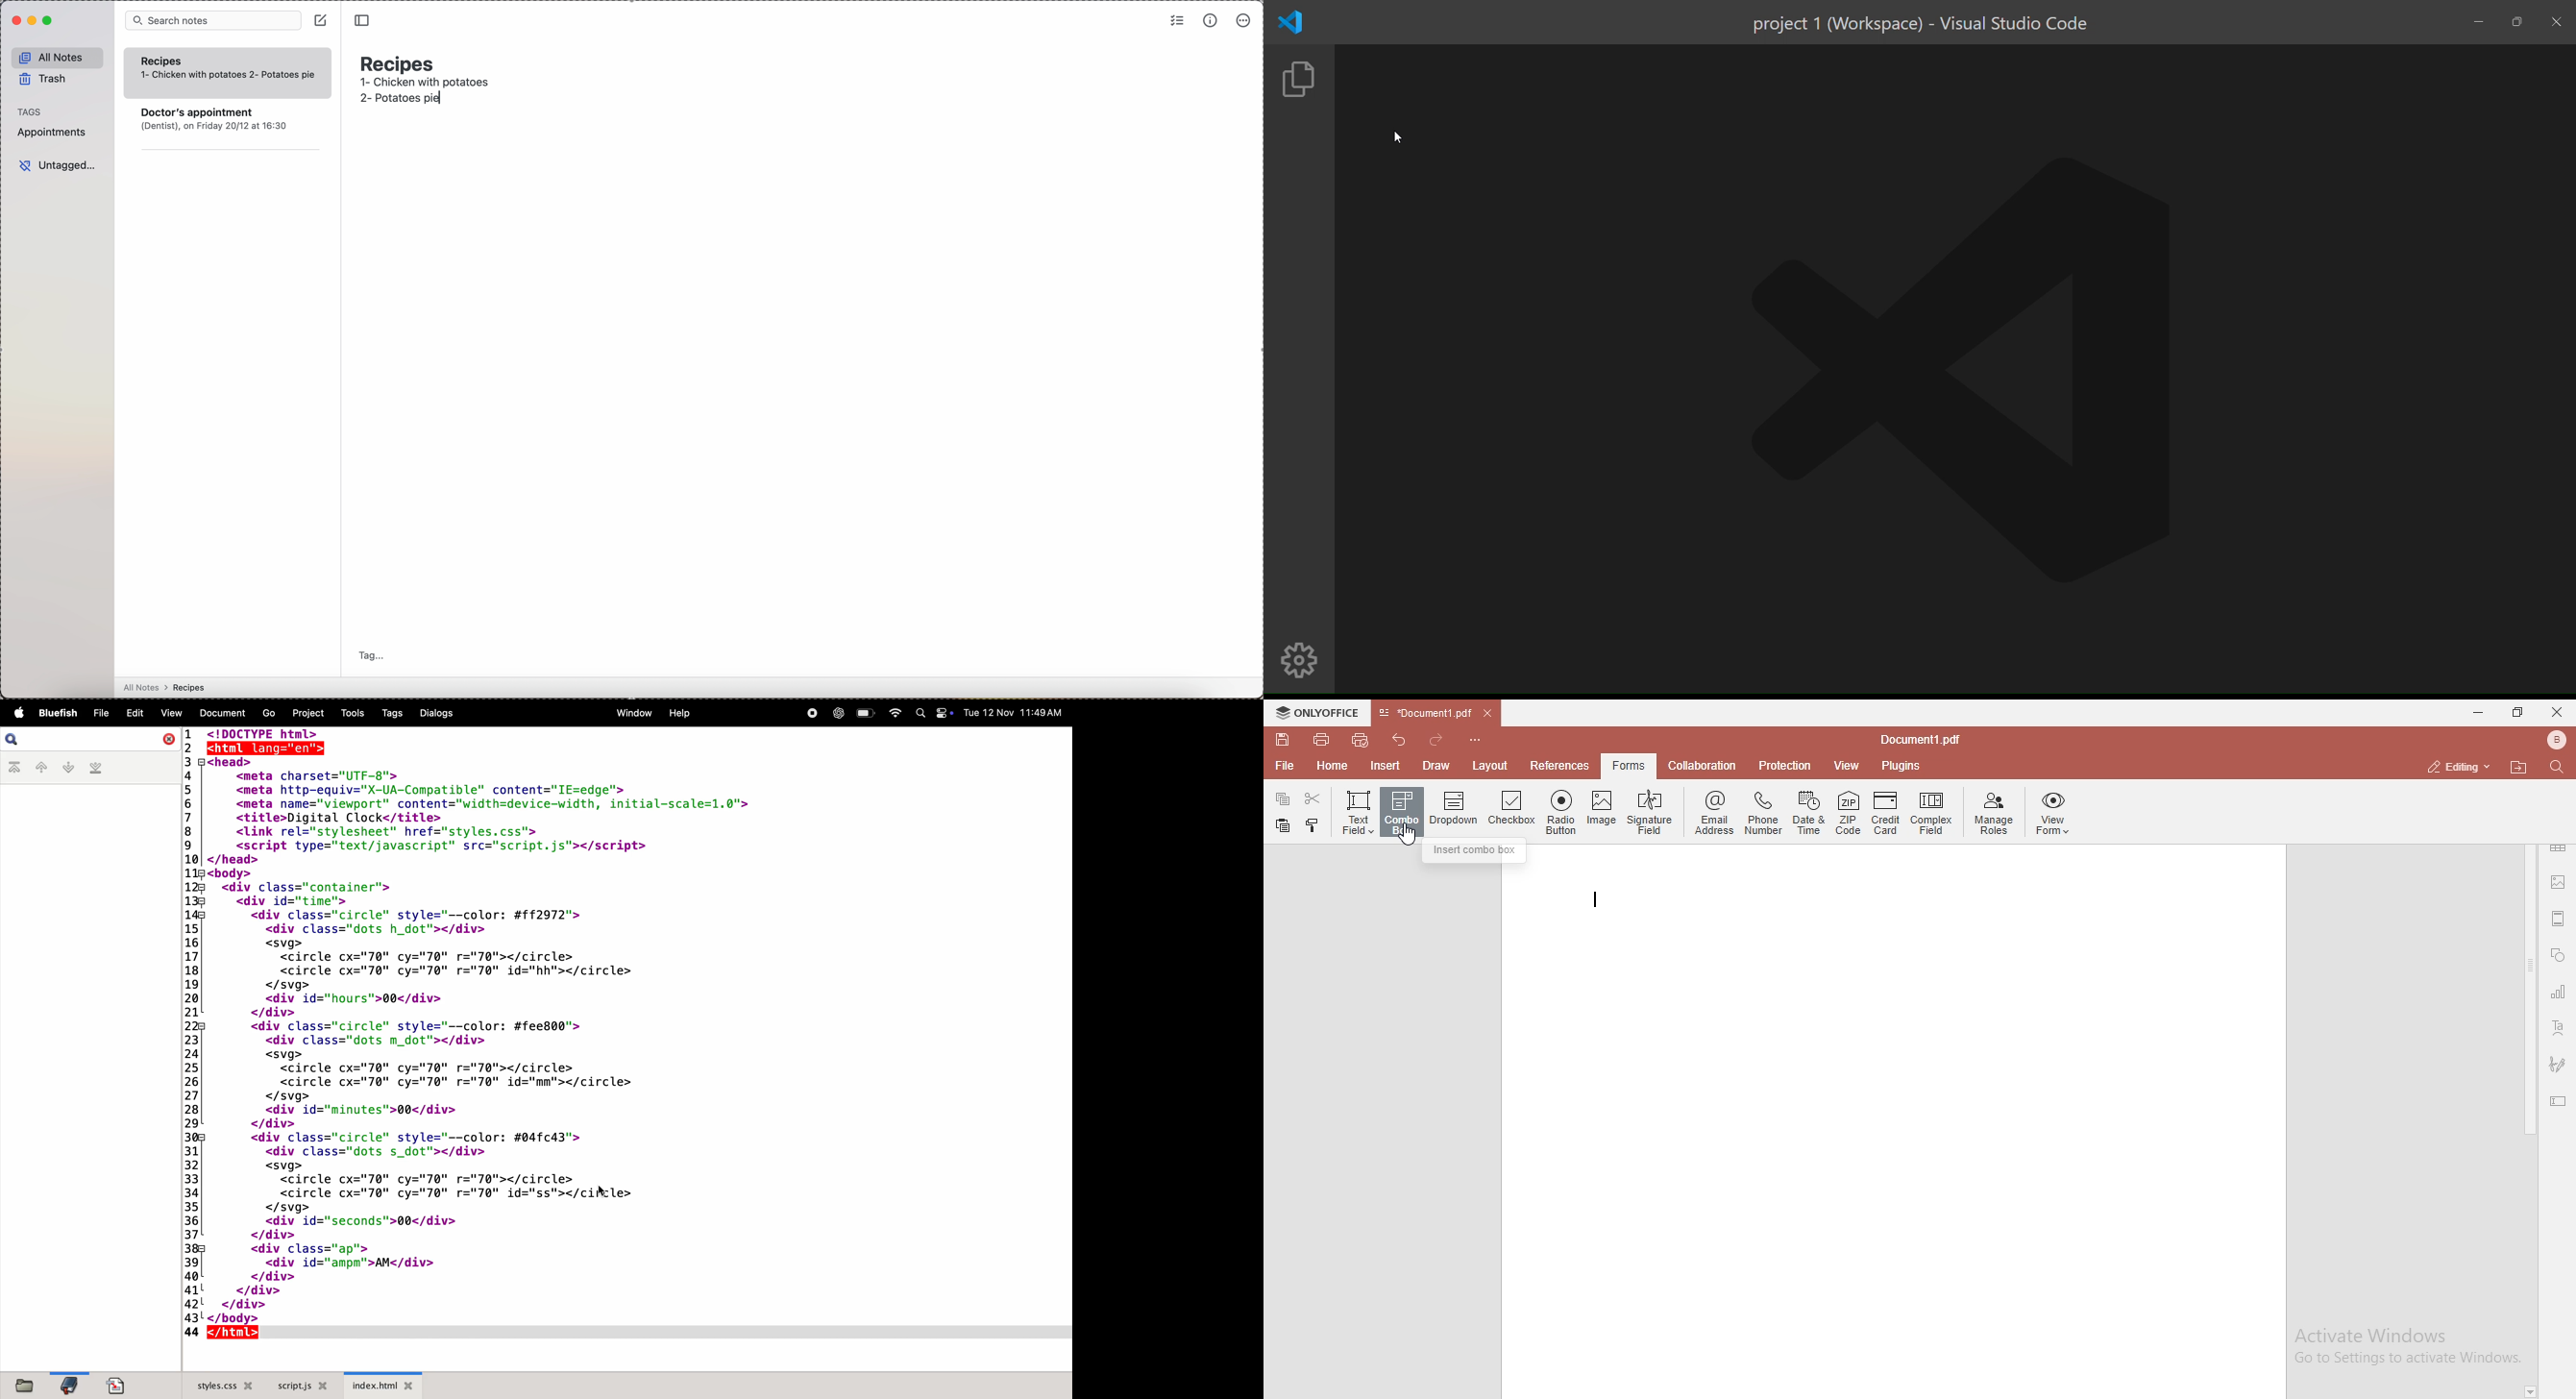 The width and height of the screenshot is (2576, 1400). Describe the element at coordinates (2558, 957) in the screenshot. I see `shapes` at that location.